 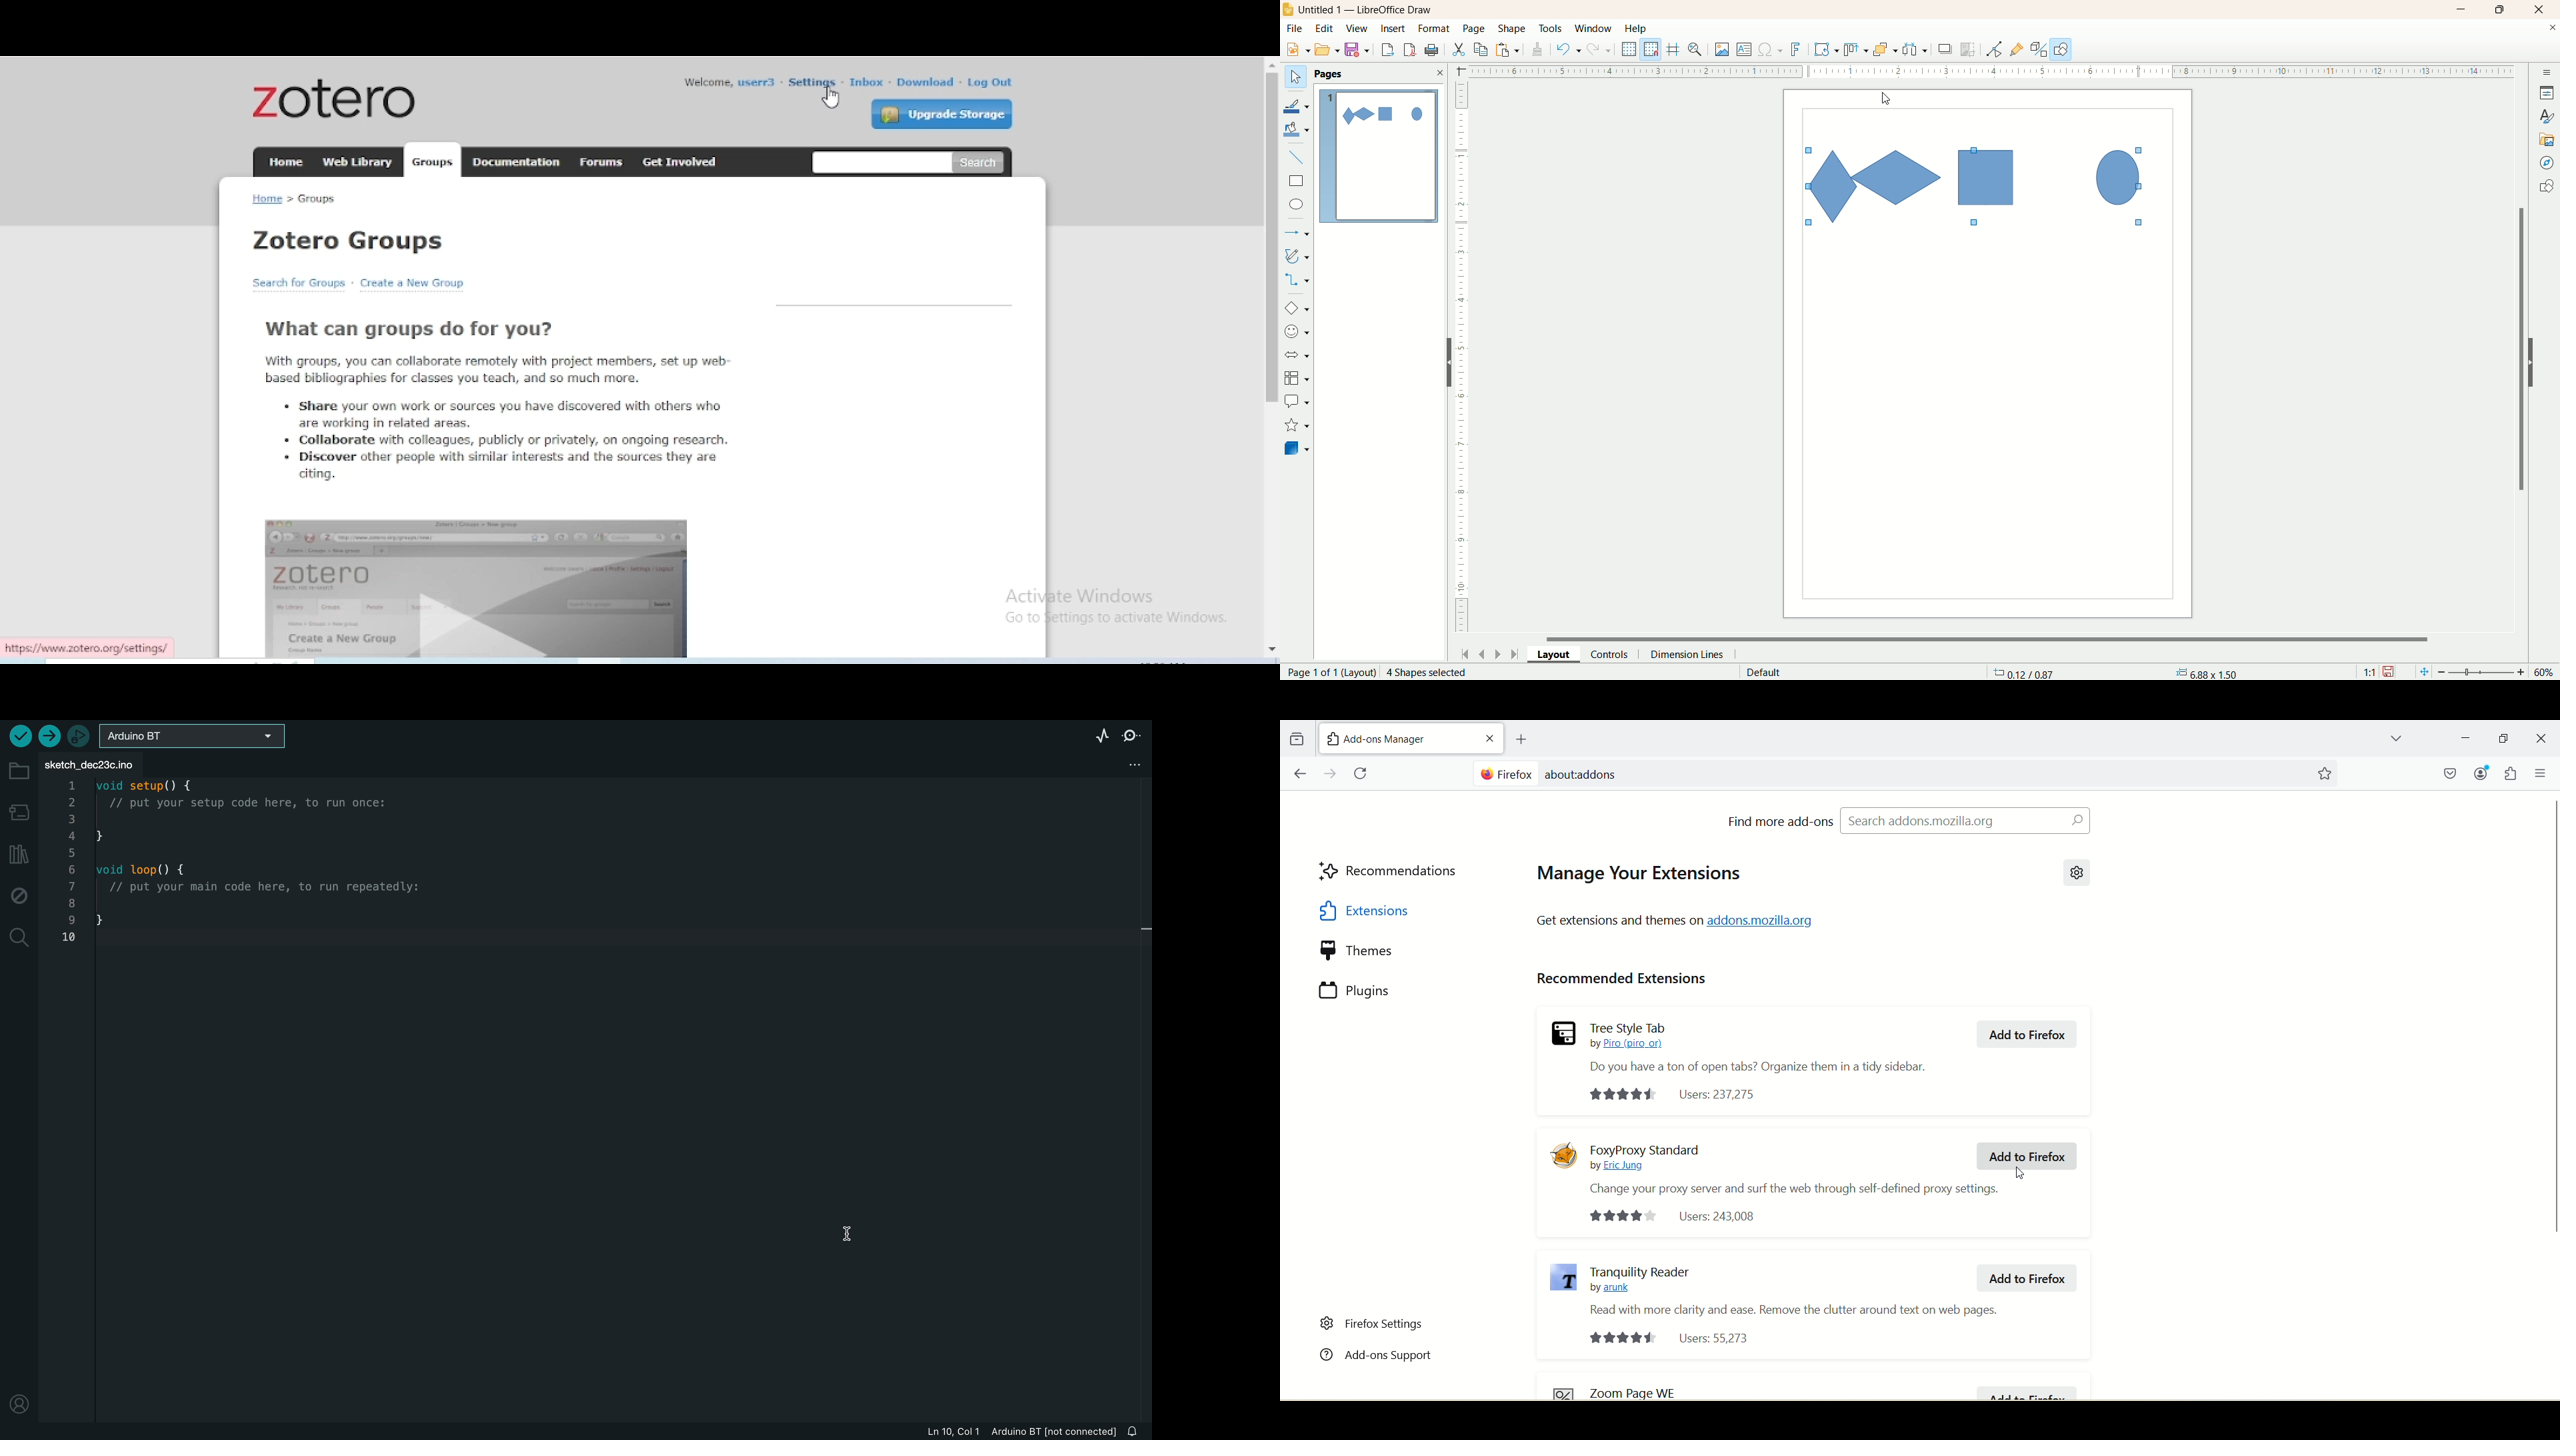 I want to click on helplines, so click(x=1675, y=49).